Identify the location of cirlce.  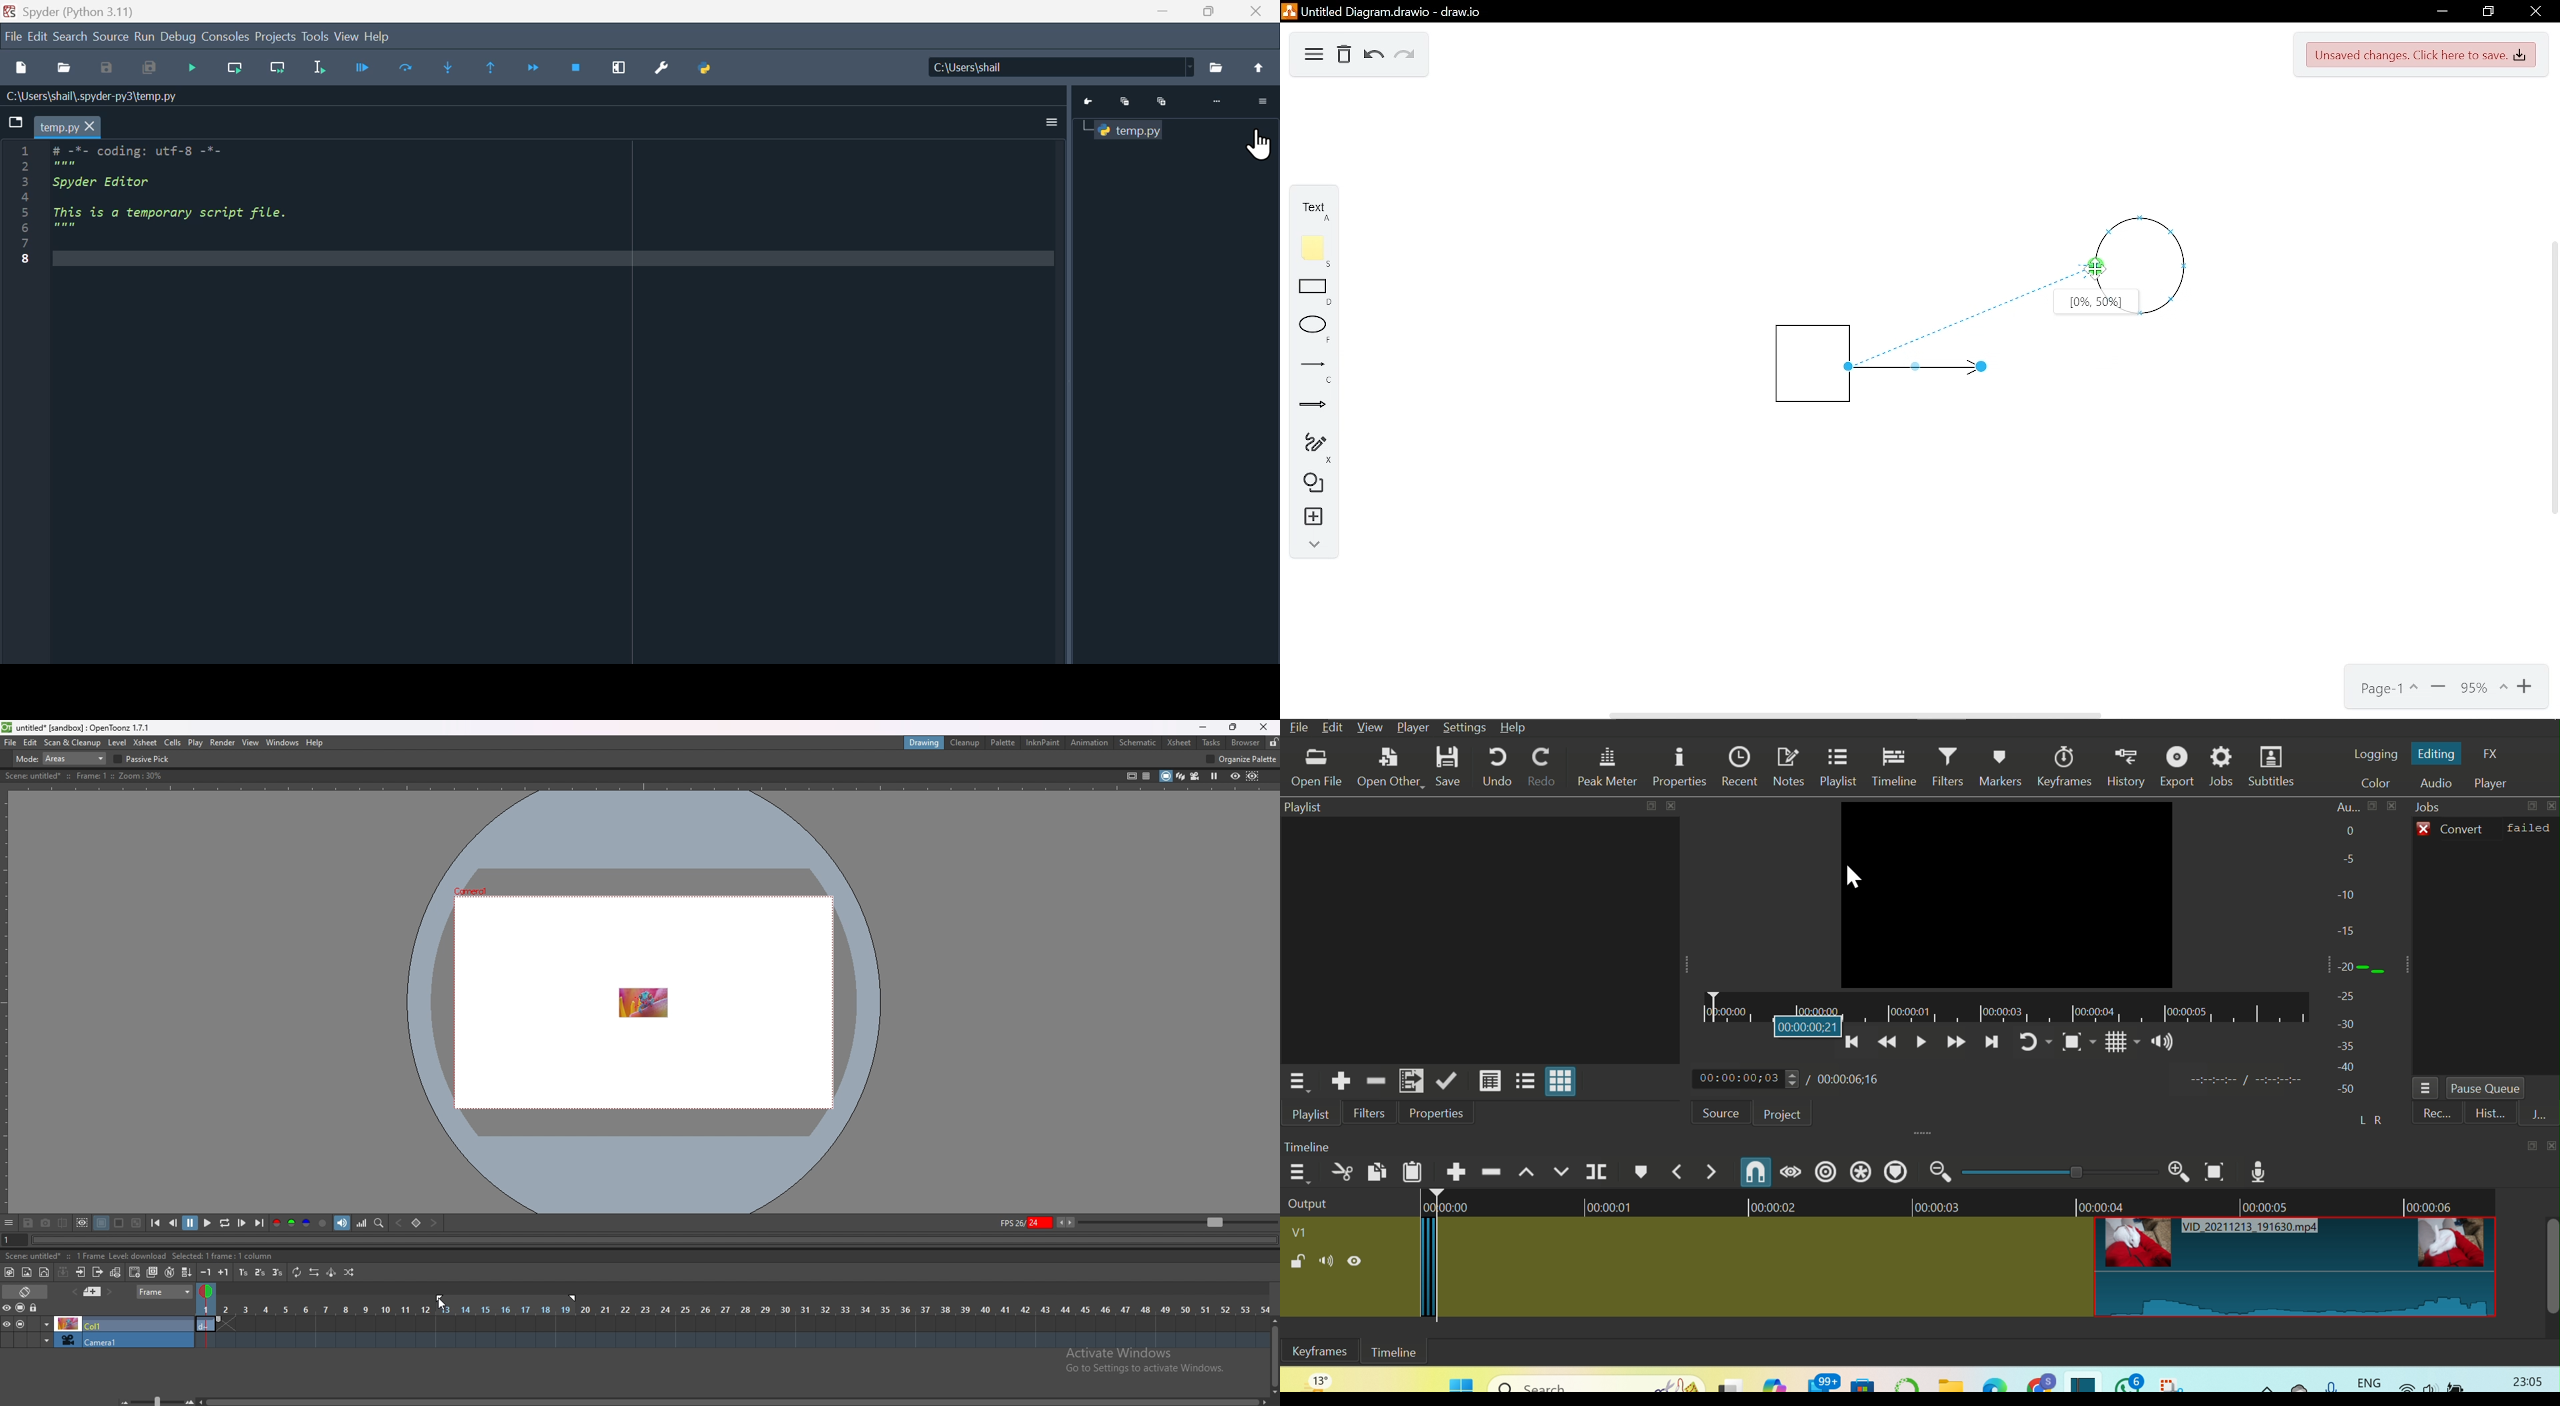
(2146, 235).